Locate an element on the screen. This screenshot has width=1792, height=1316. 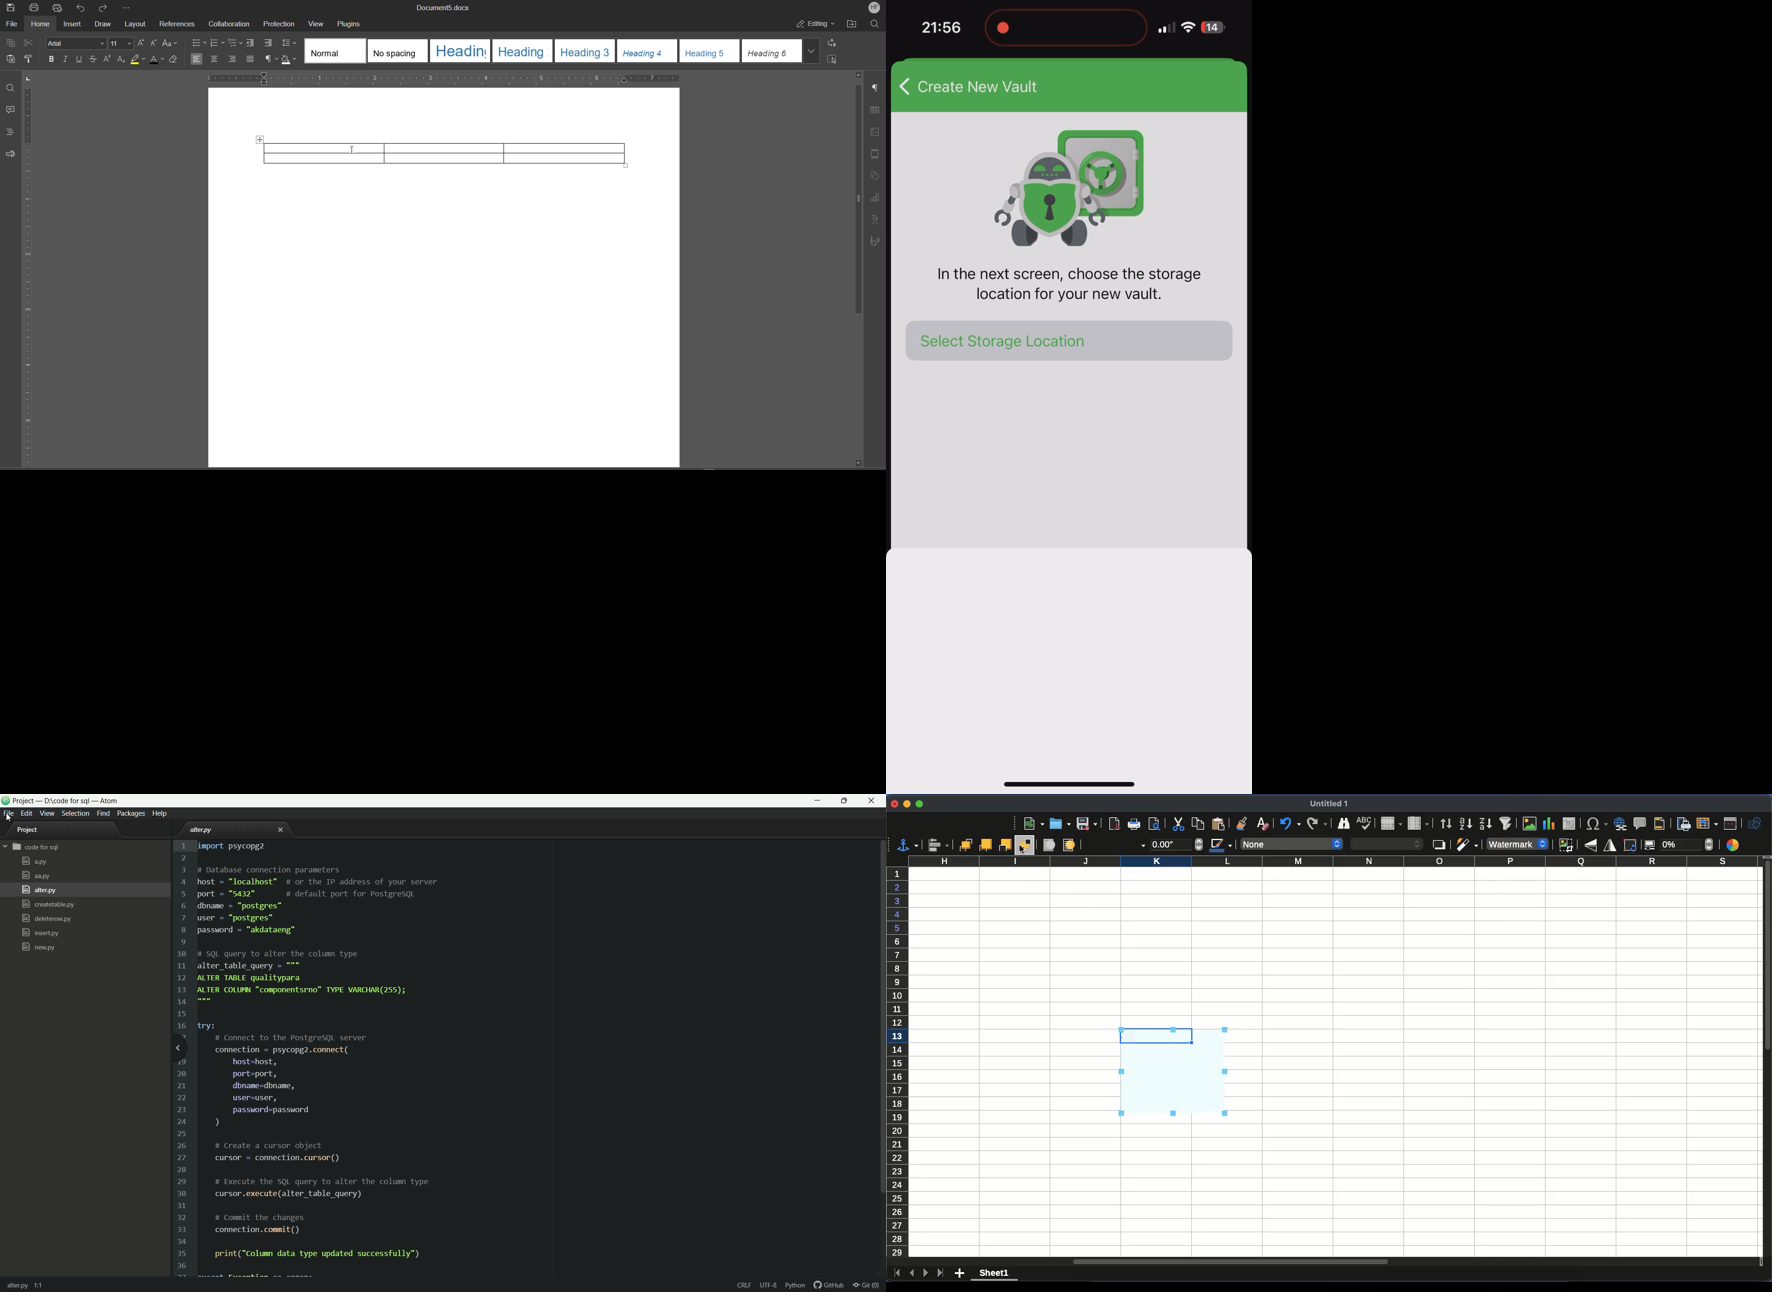
previous sheet is located at coordinates (911, 1273).